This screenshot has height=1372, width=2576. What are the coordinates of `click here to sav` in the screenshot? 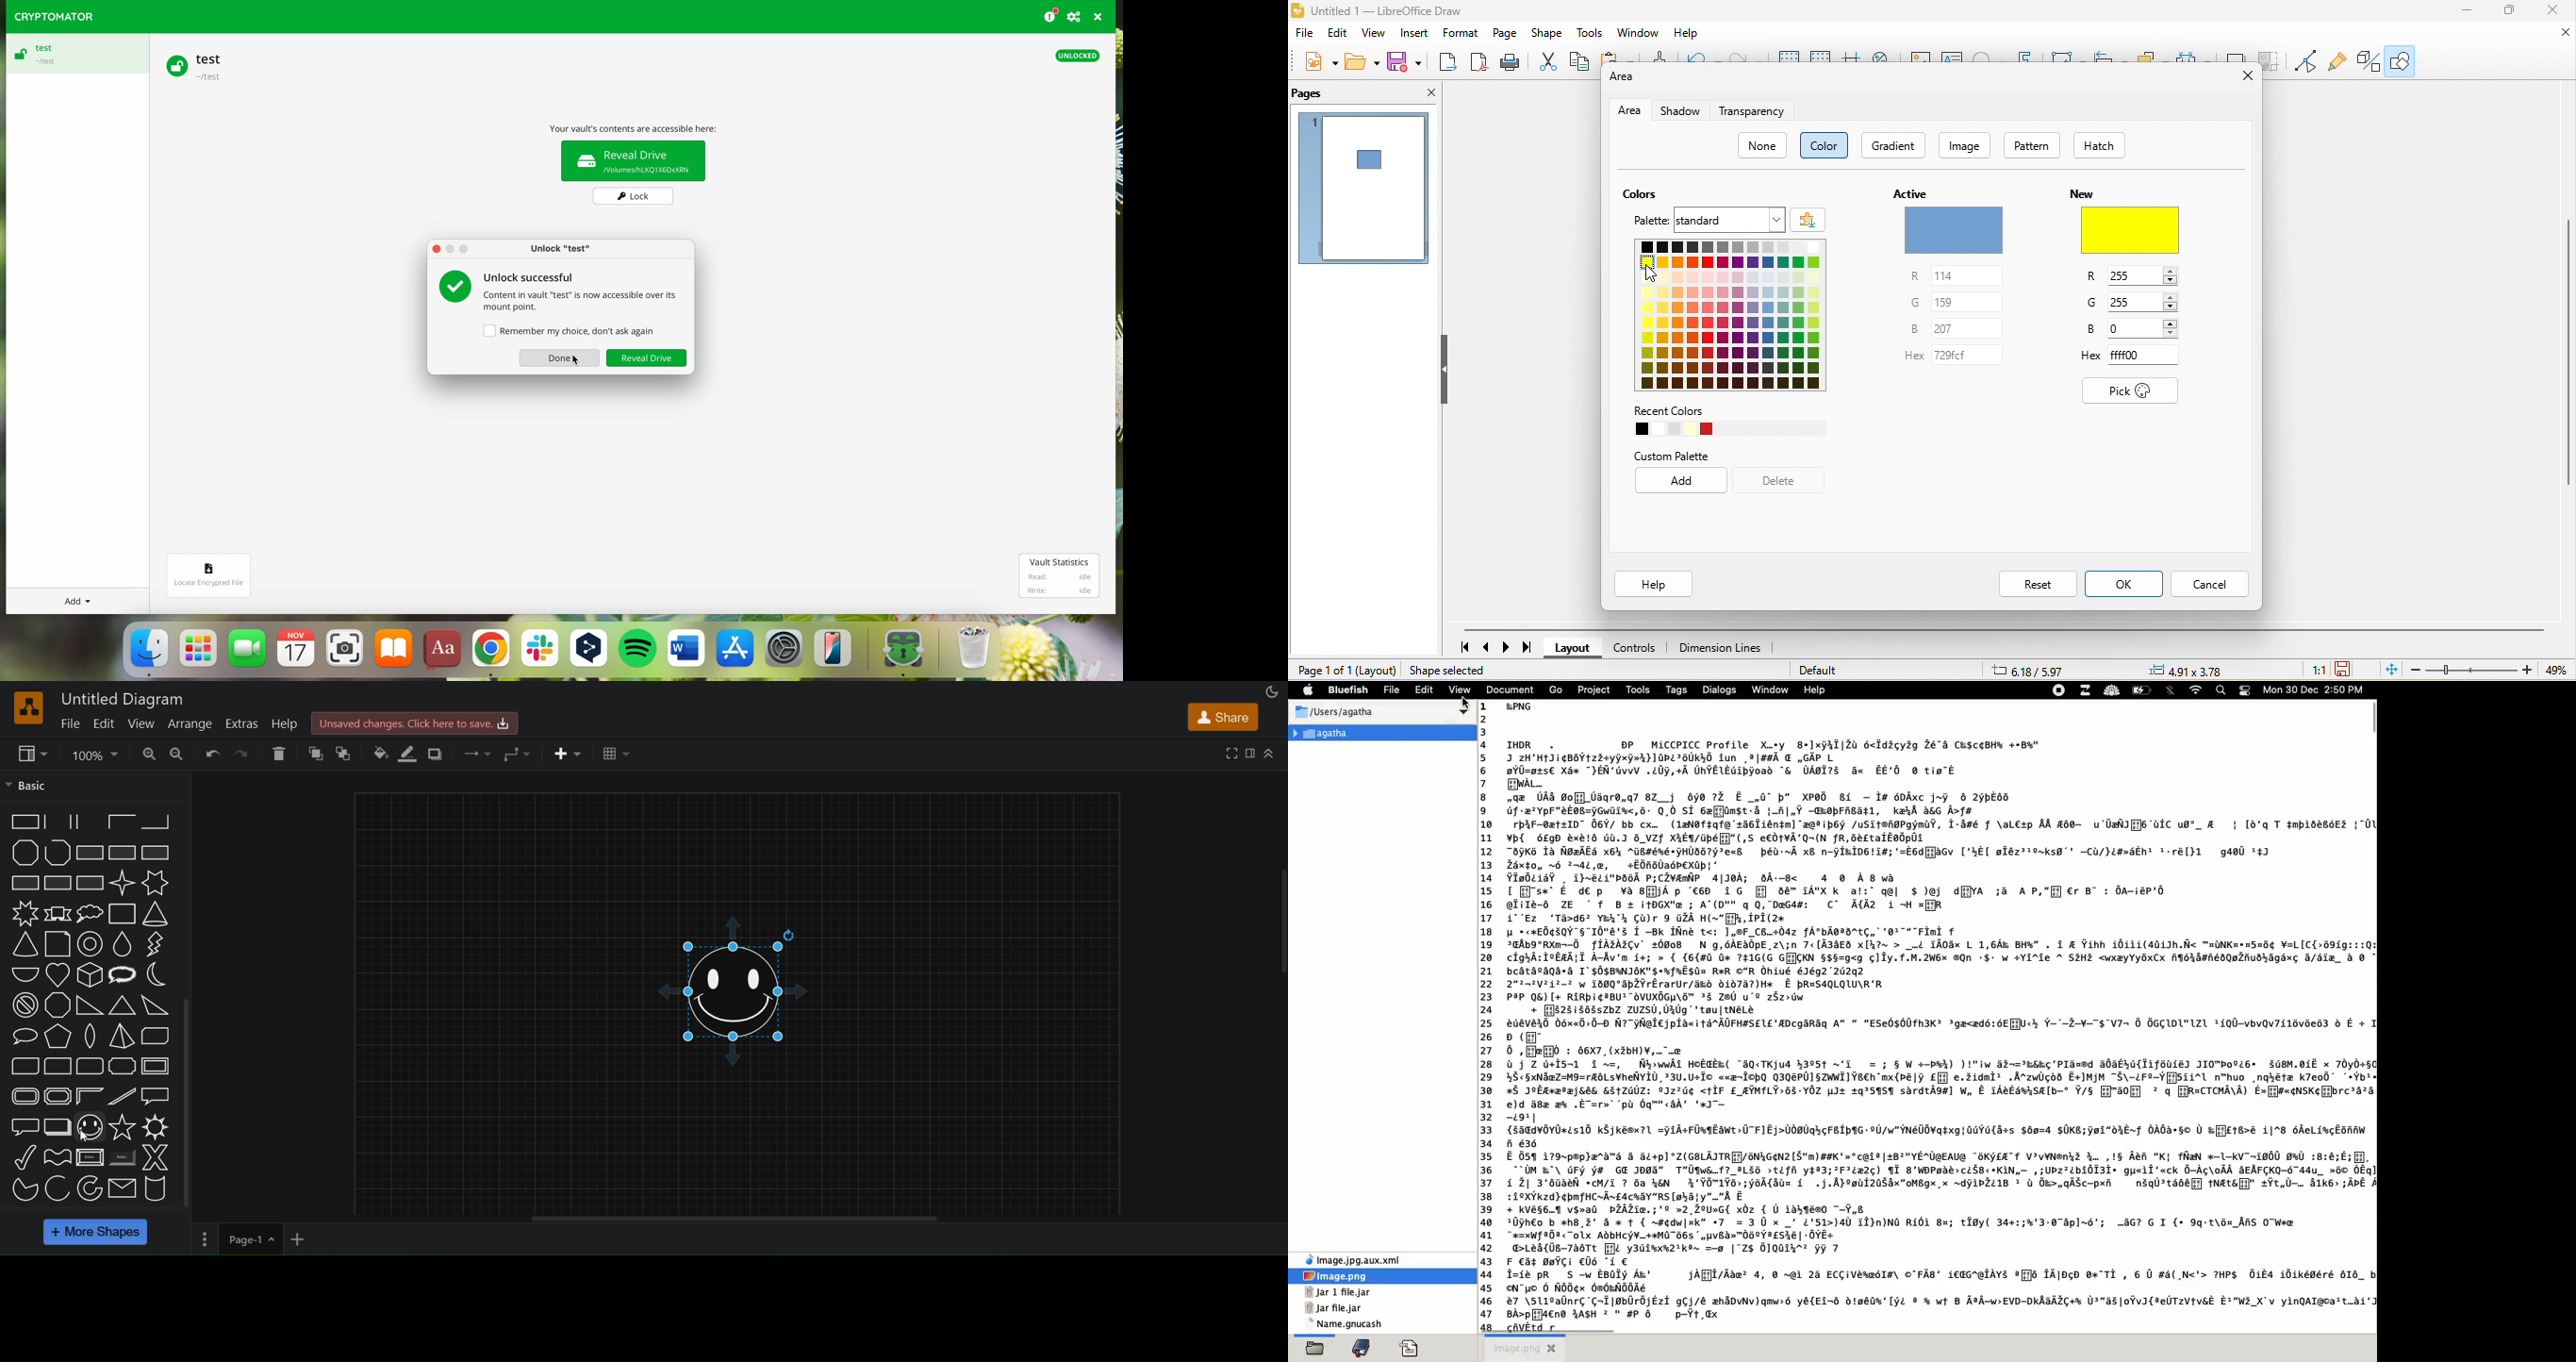 It's located at (413, 723).